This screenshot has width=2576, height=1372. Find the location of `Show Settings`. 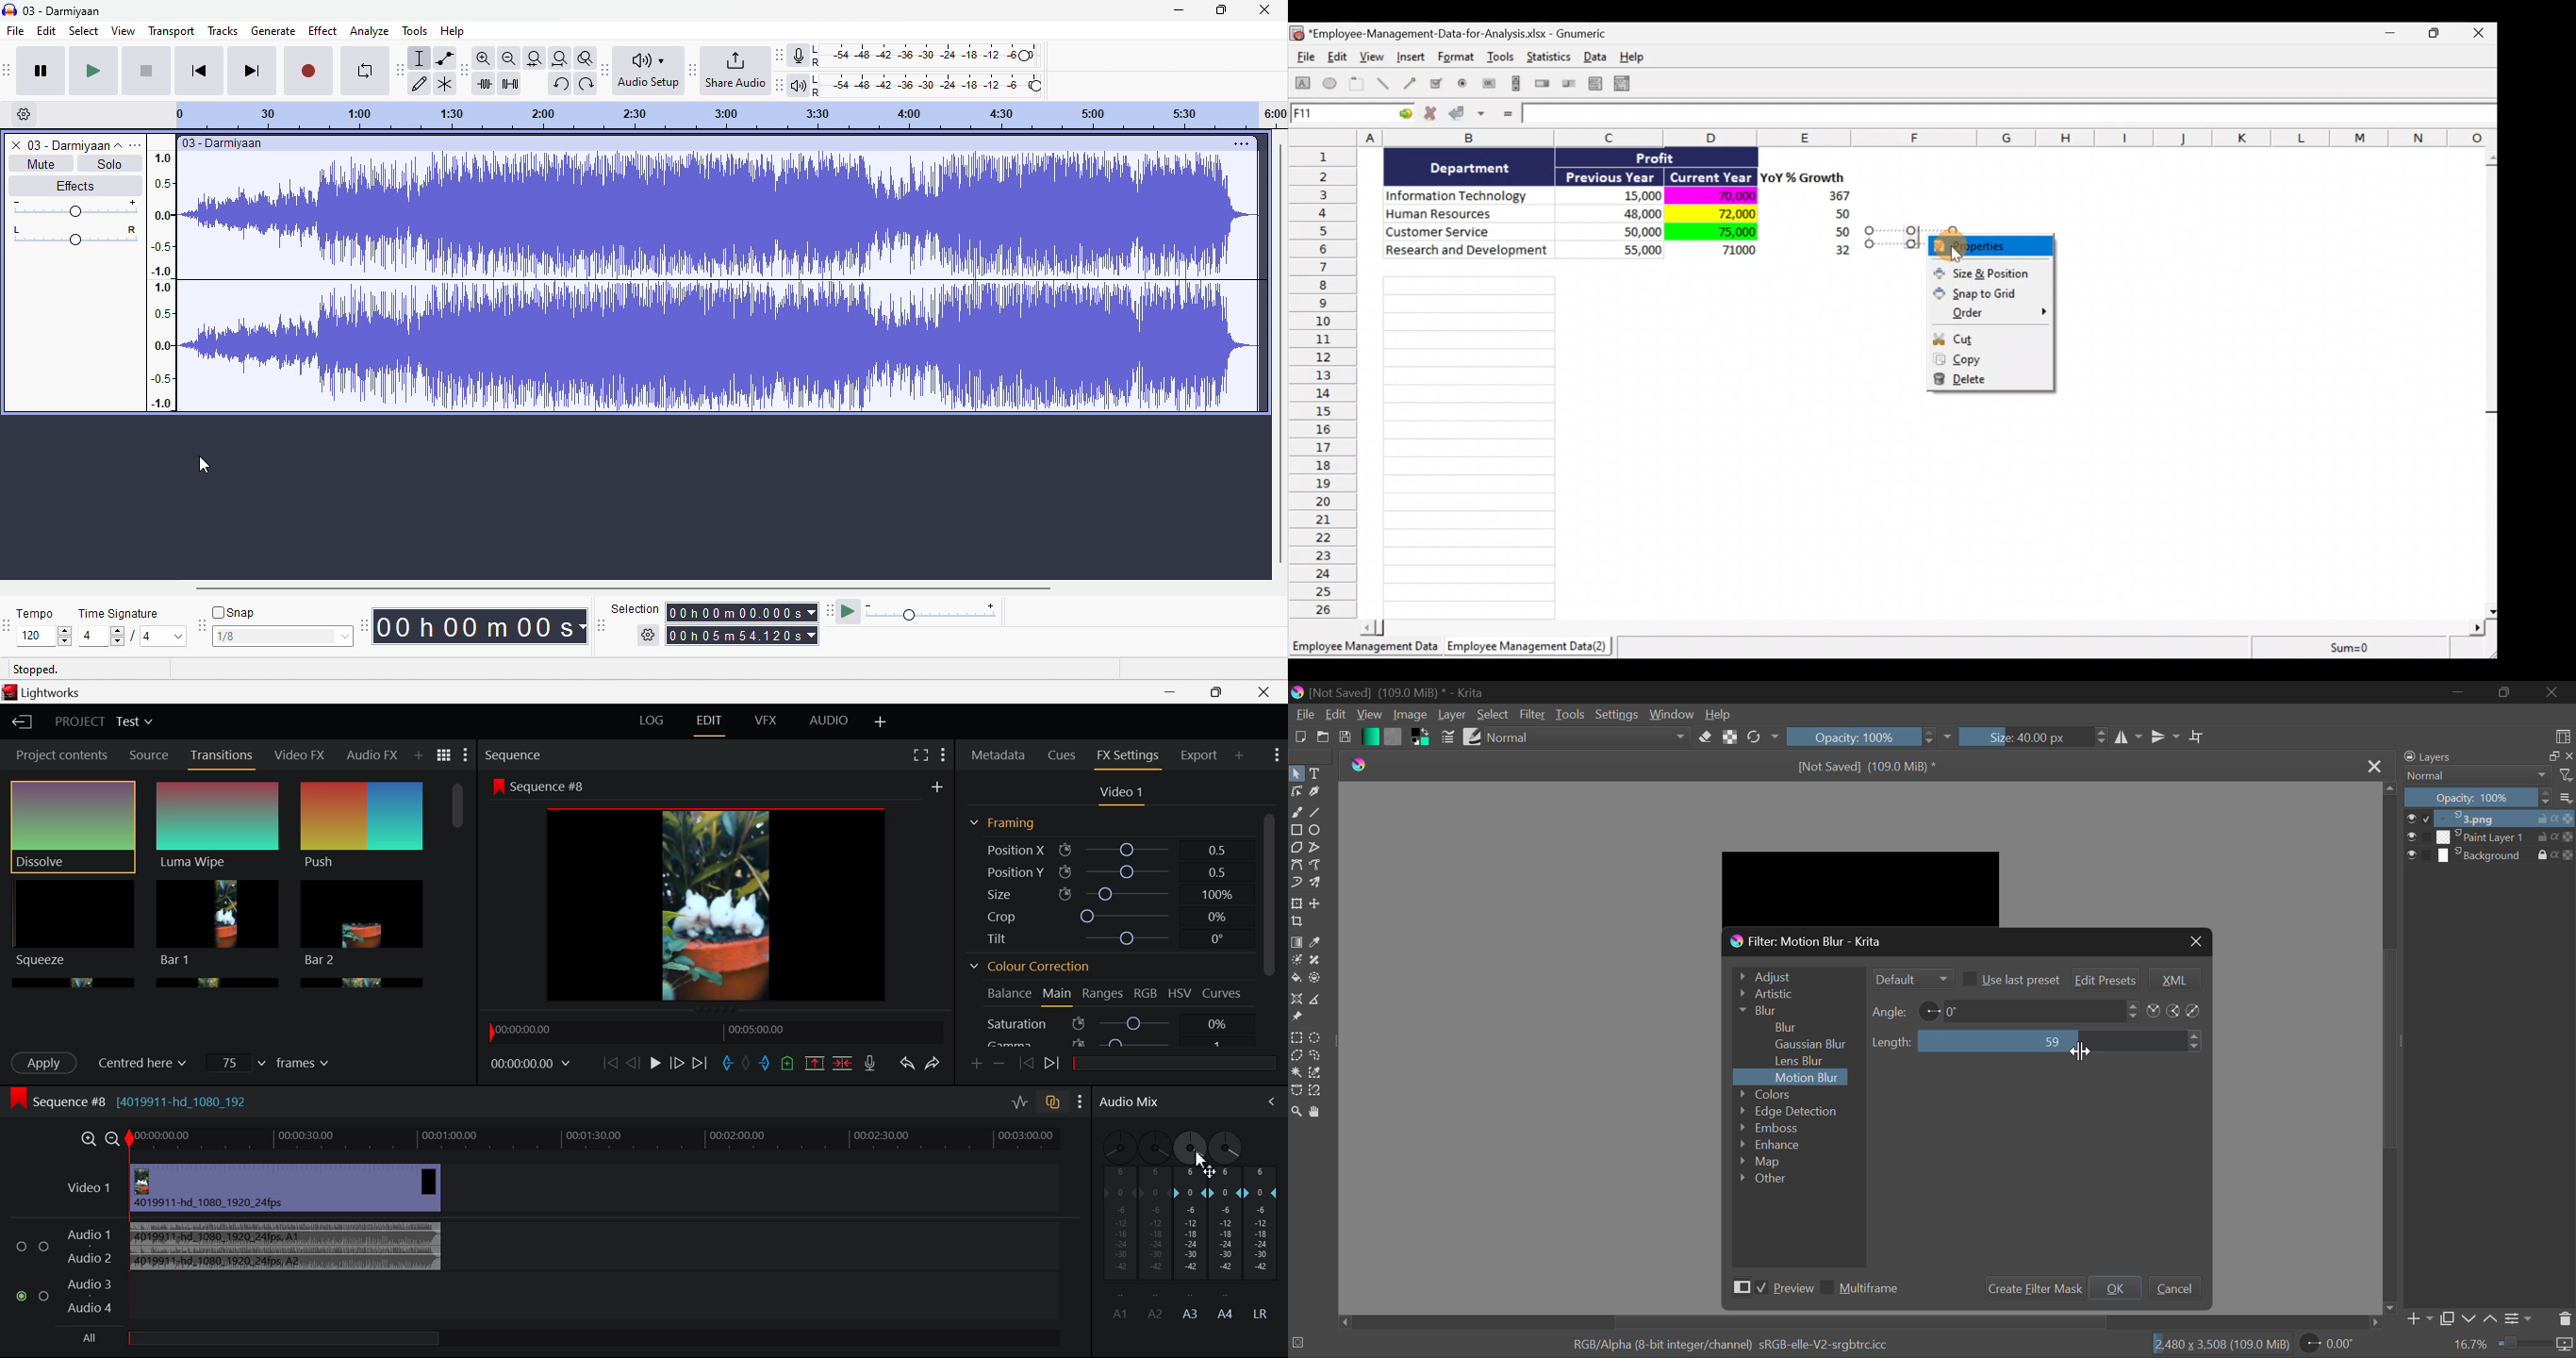

Show Settings is located at coordinates (466, 755).